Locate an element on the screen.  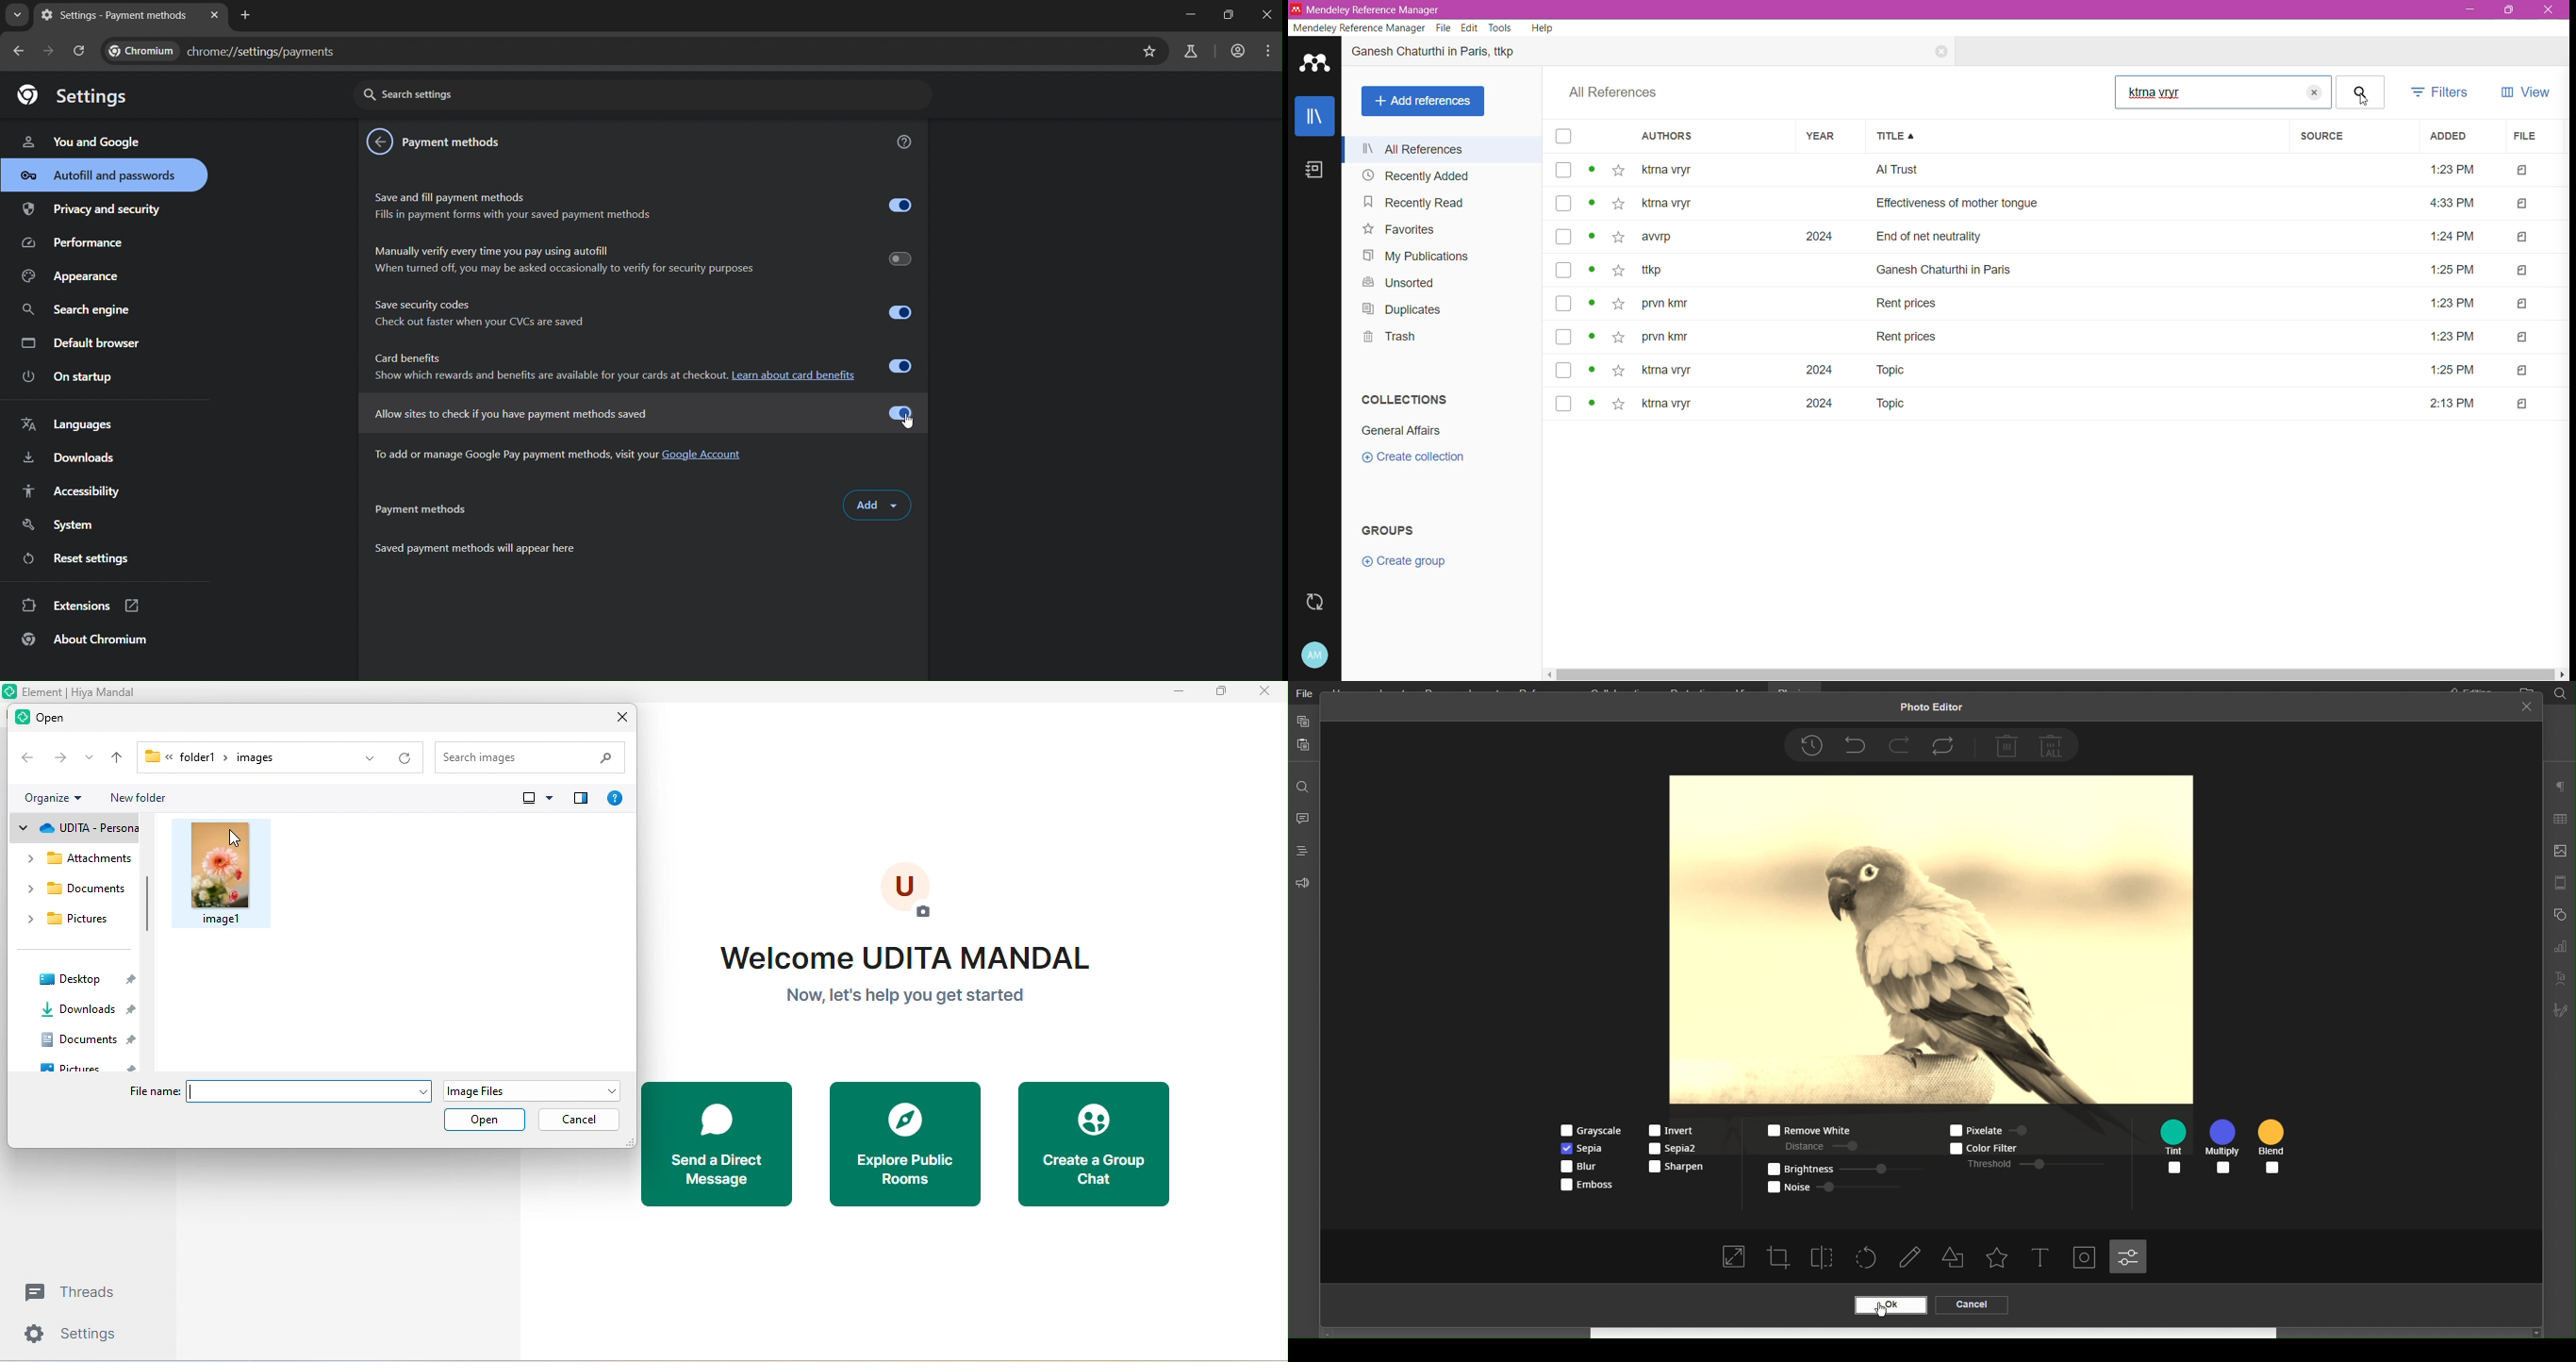
get help is located at coordinates (904, 141).